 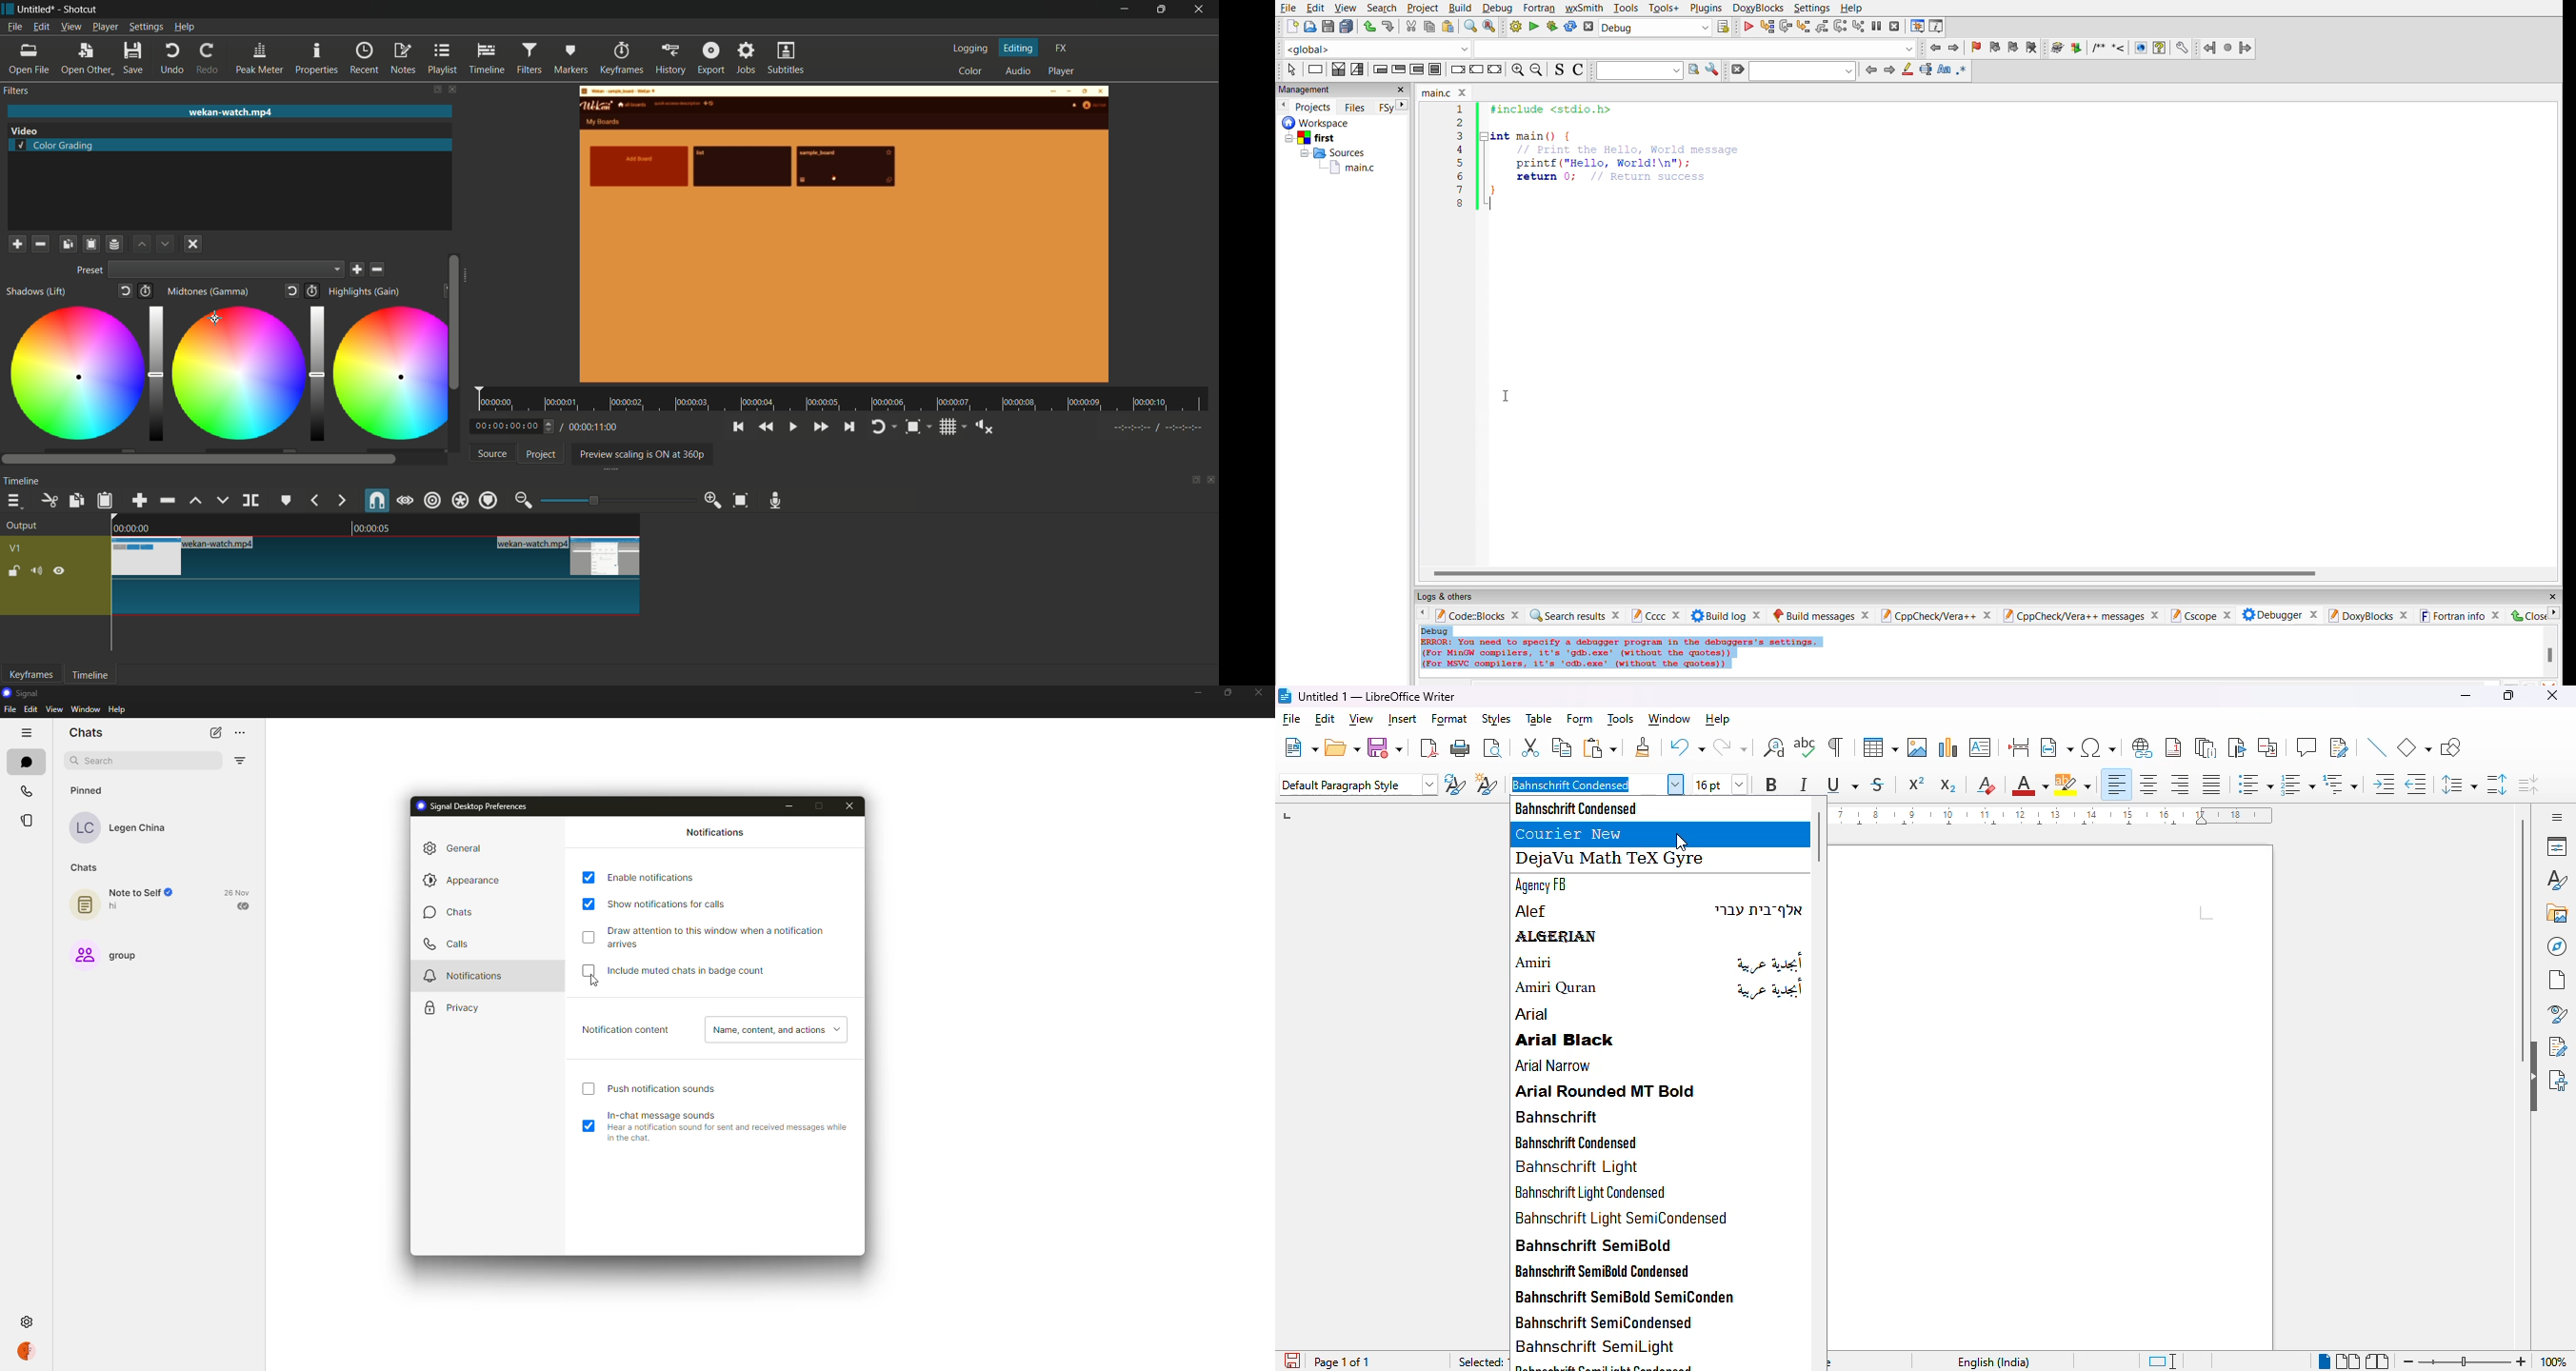 I want to click on copy, so click(x=1561, y=746).